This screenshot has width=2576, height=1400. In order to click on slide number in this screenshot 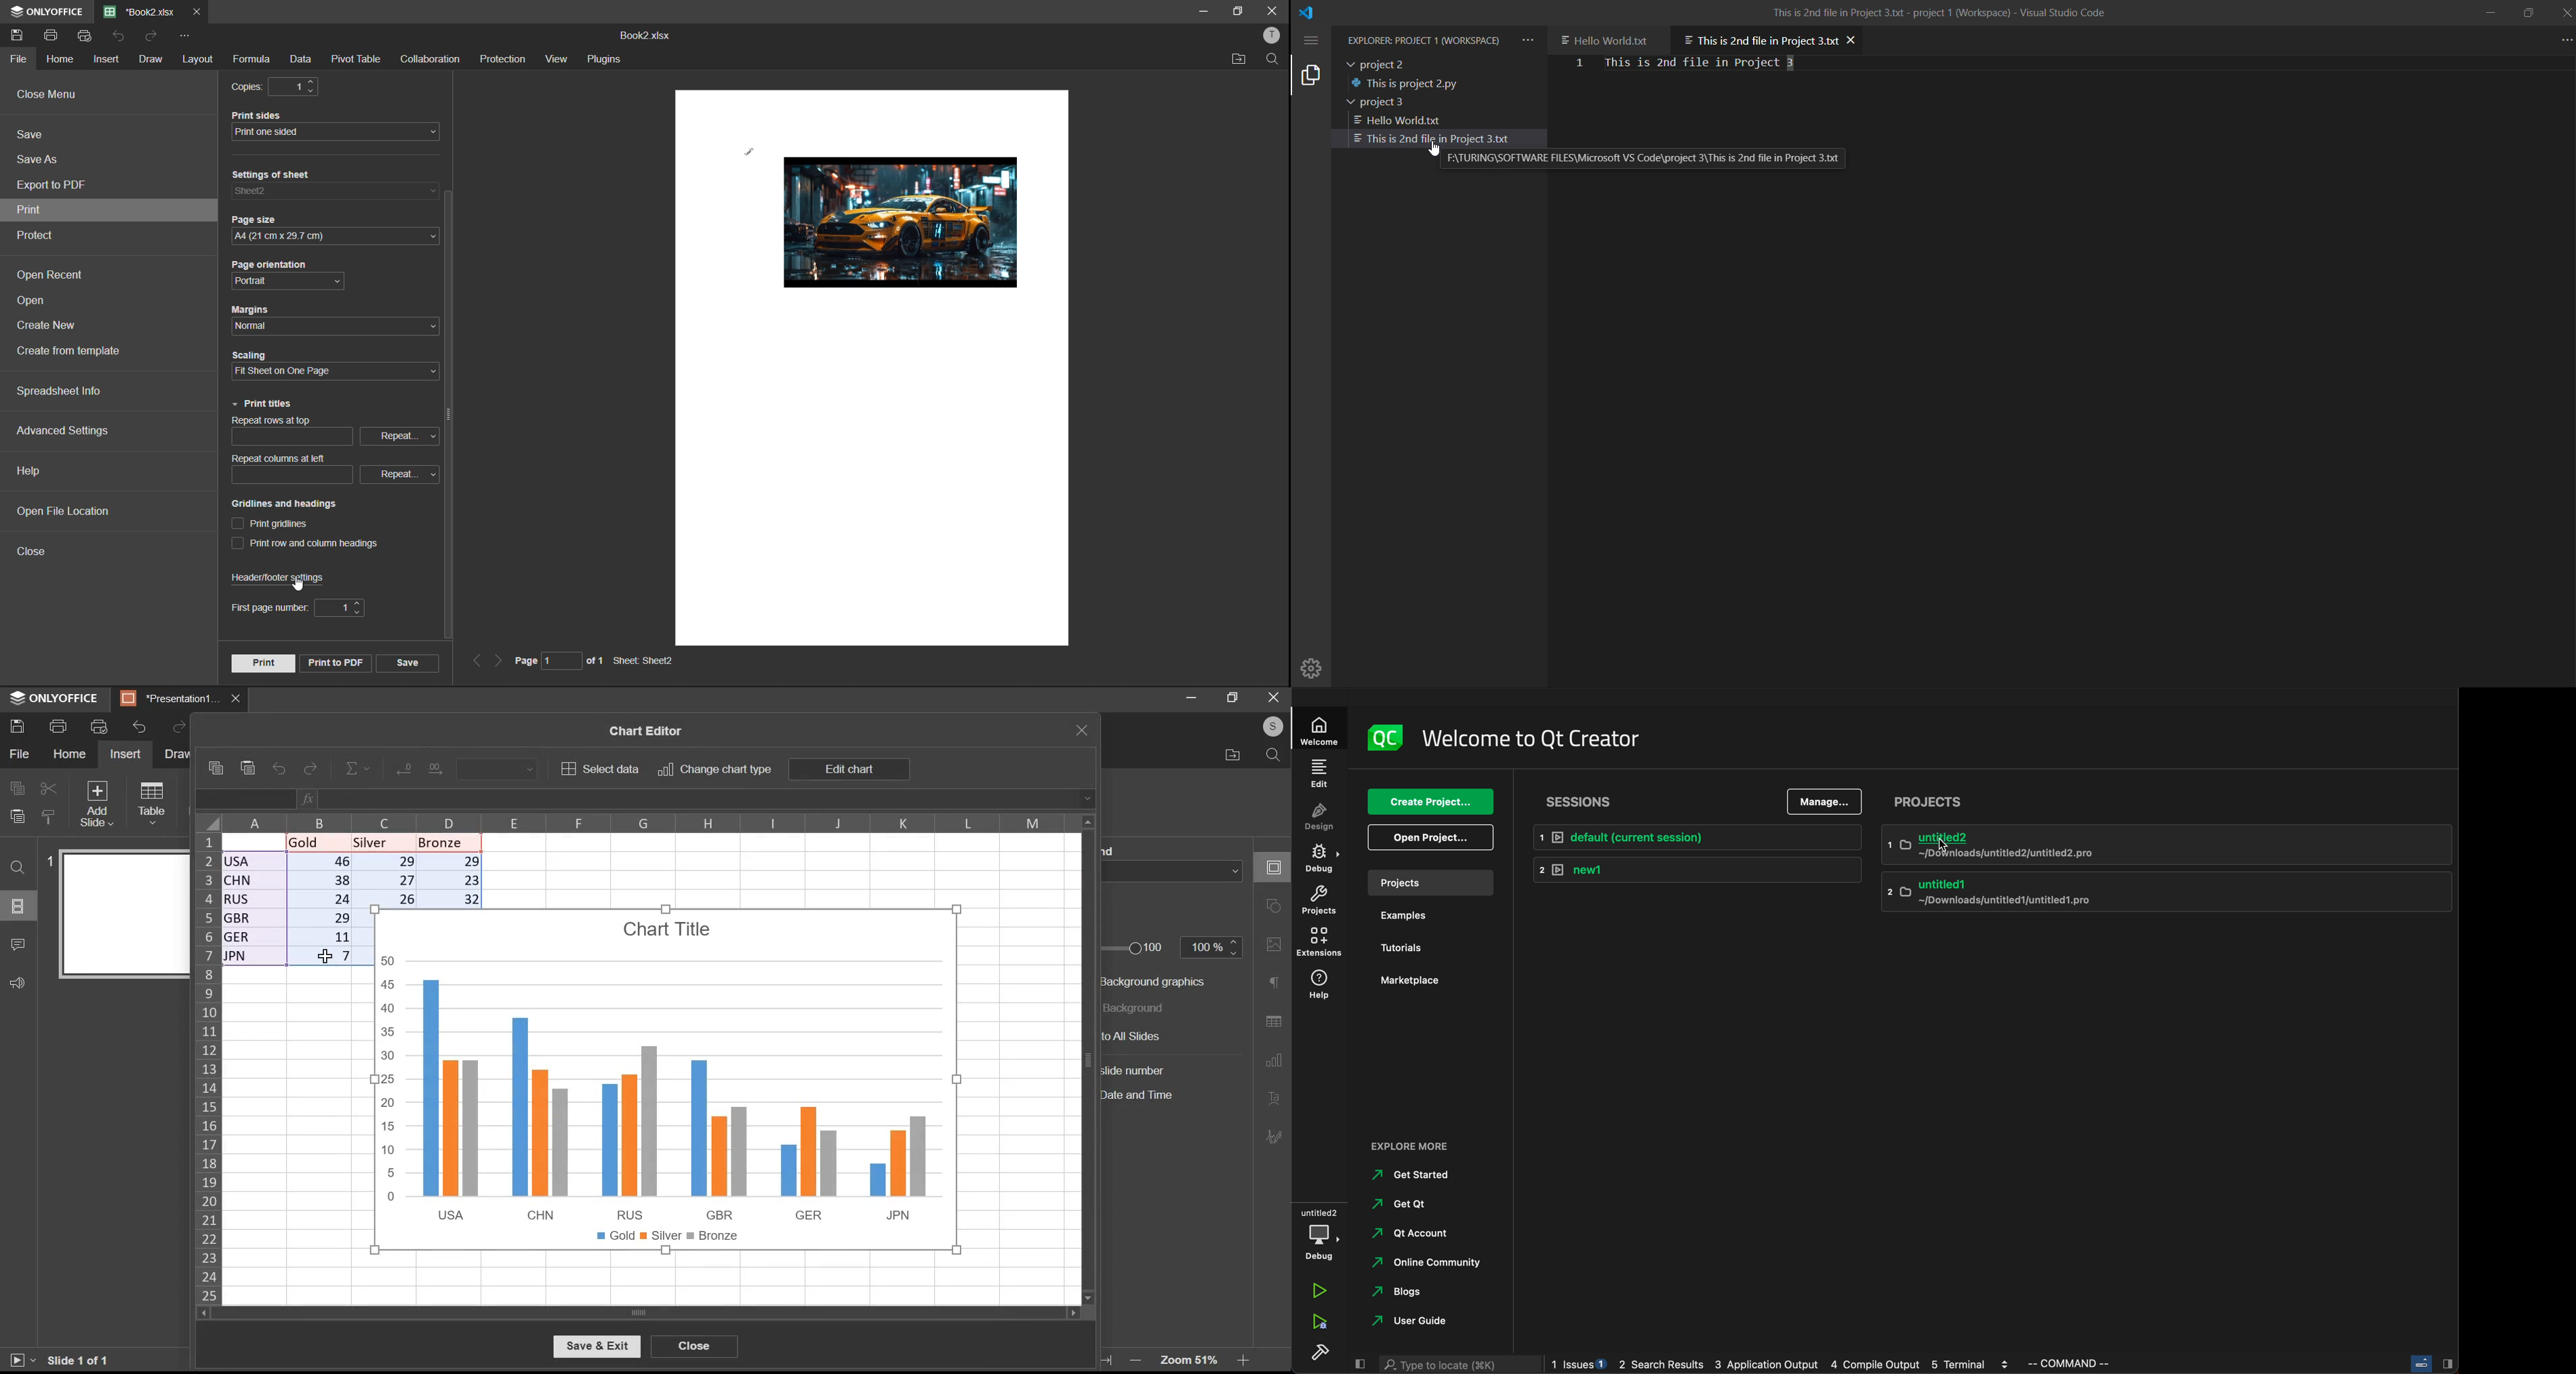, I will do `click(1136, 1070)`.